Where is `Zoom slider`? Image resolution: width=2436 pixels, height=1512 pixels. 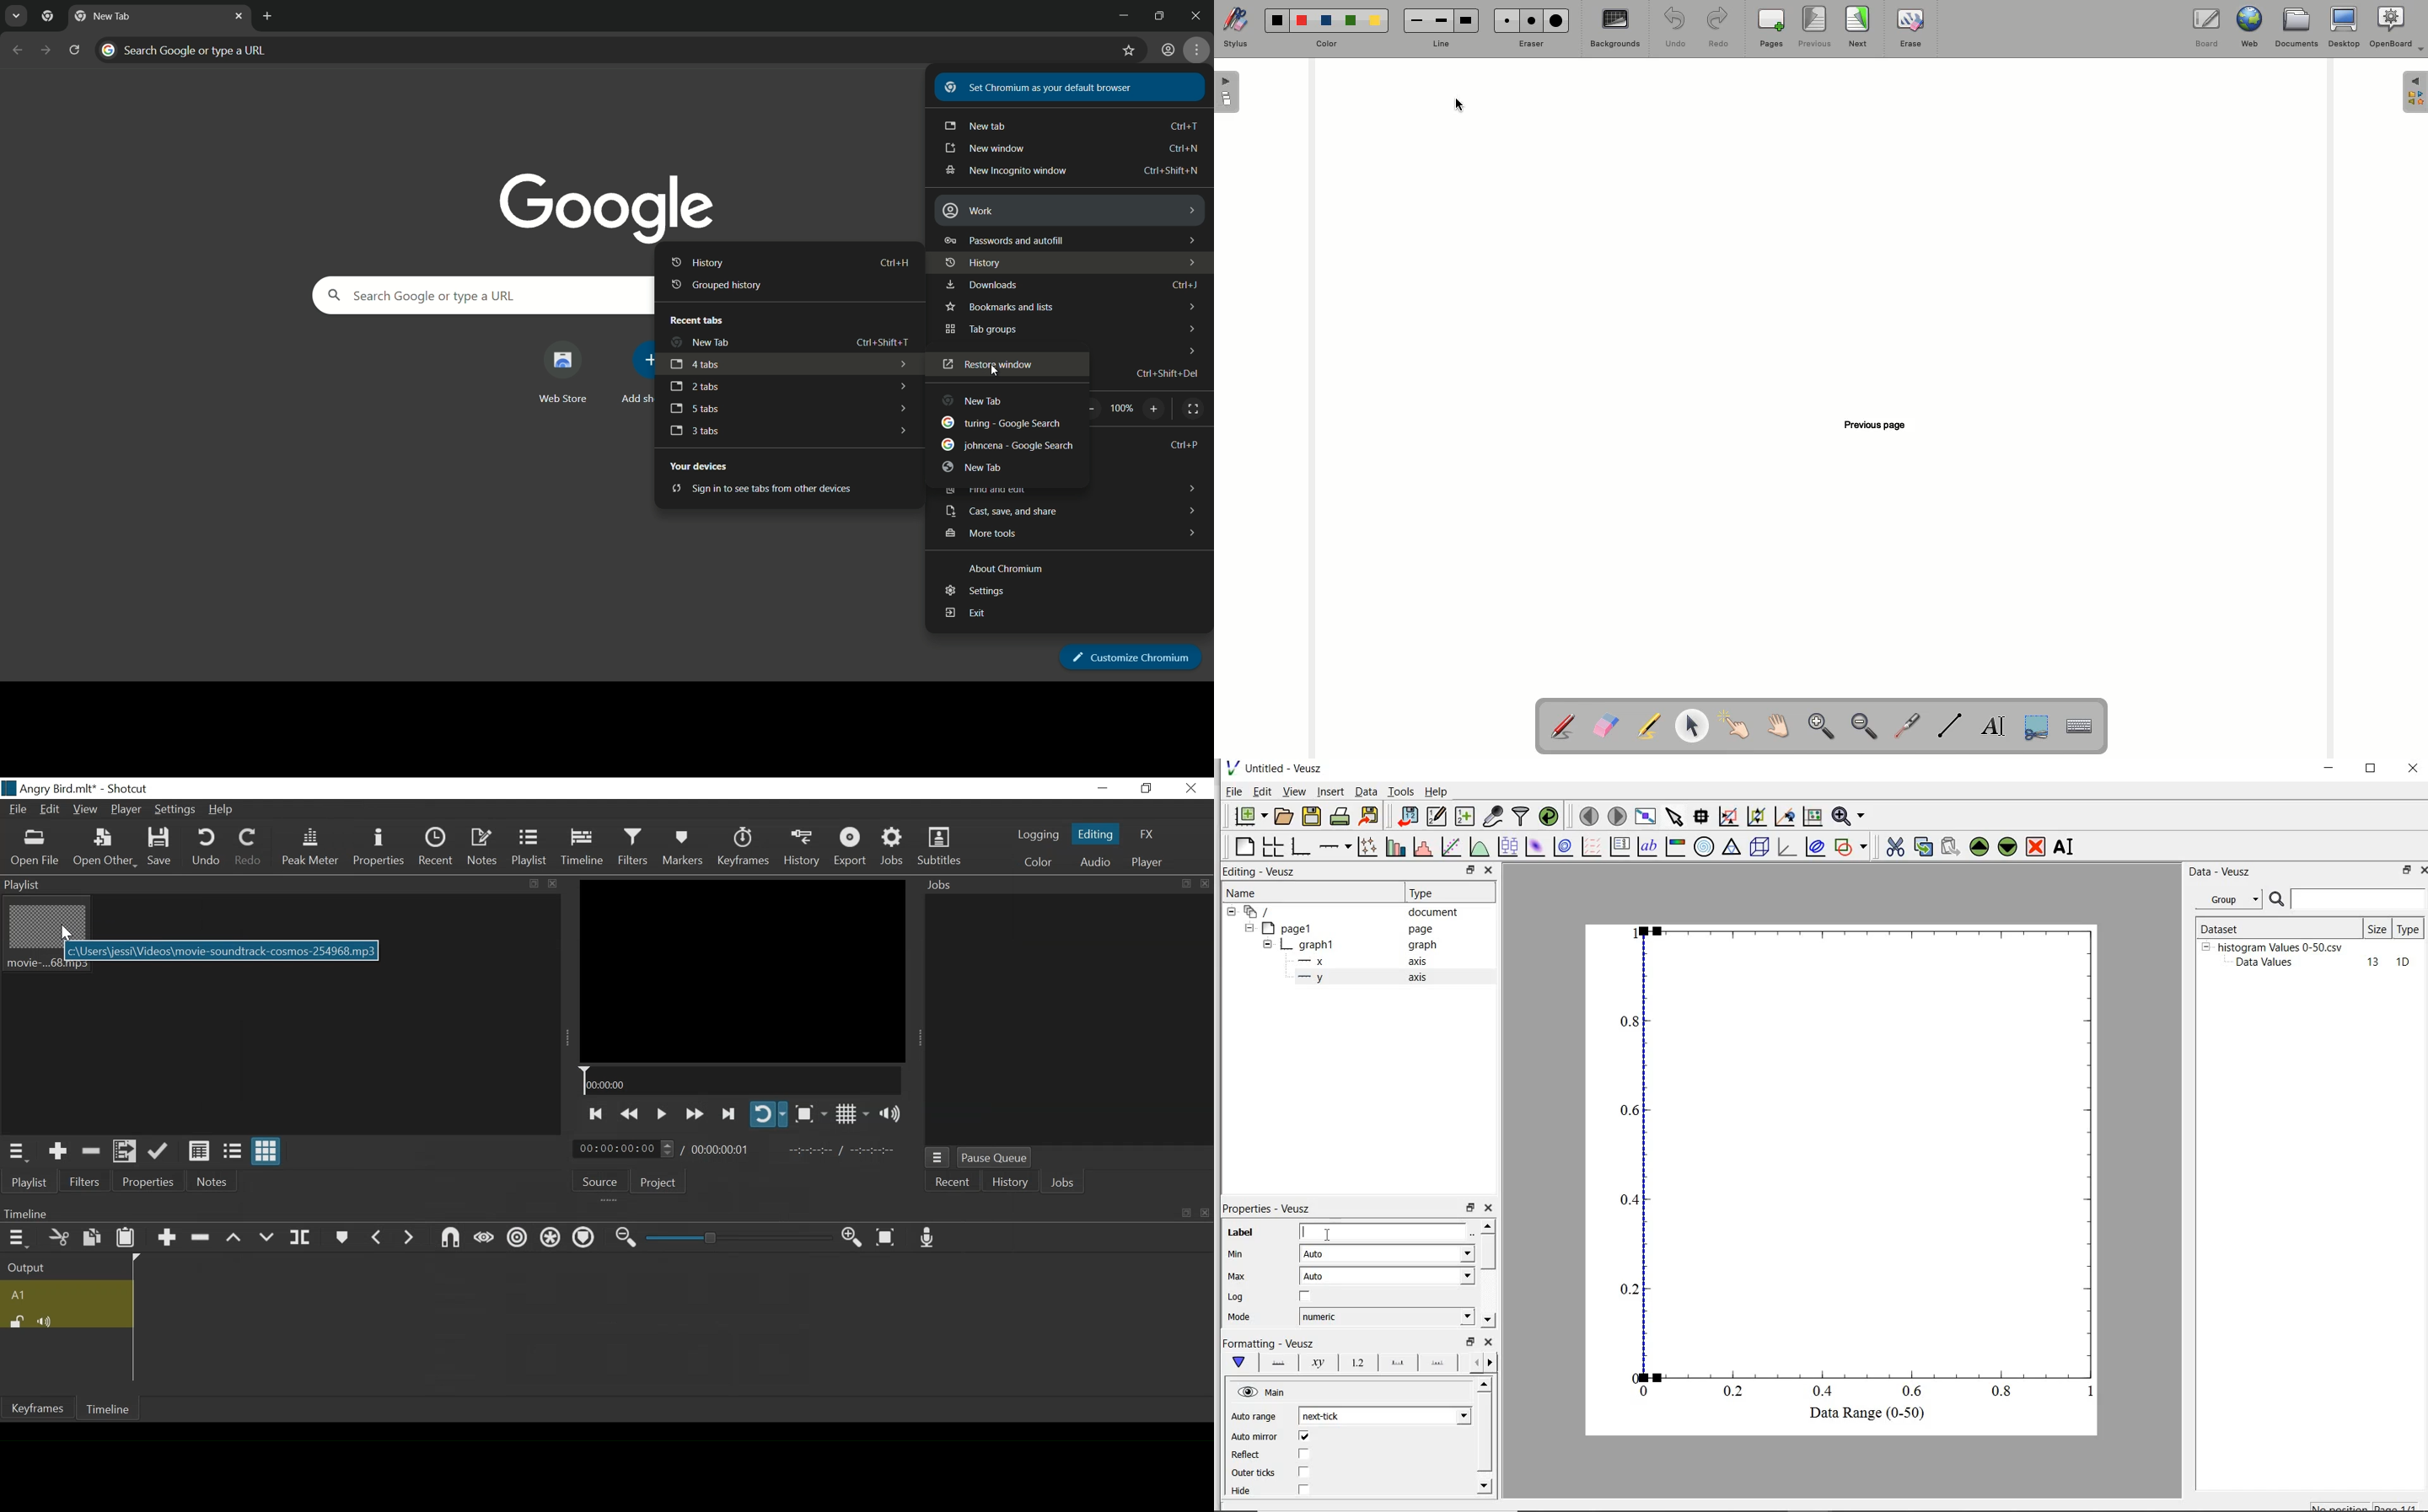
Zoom slider is located at coordinates (735, 1238).